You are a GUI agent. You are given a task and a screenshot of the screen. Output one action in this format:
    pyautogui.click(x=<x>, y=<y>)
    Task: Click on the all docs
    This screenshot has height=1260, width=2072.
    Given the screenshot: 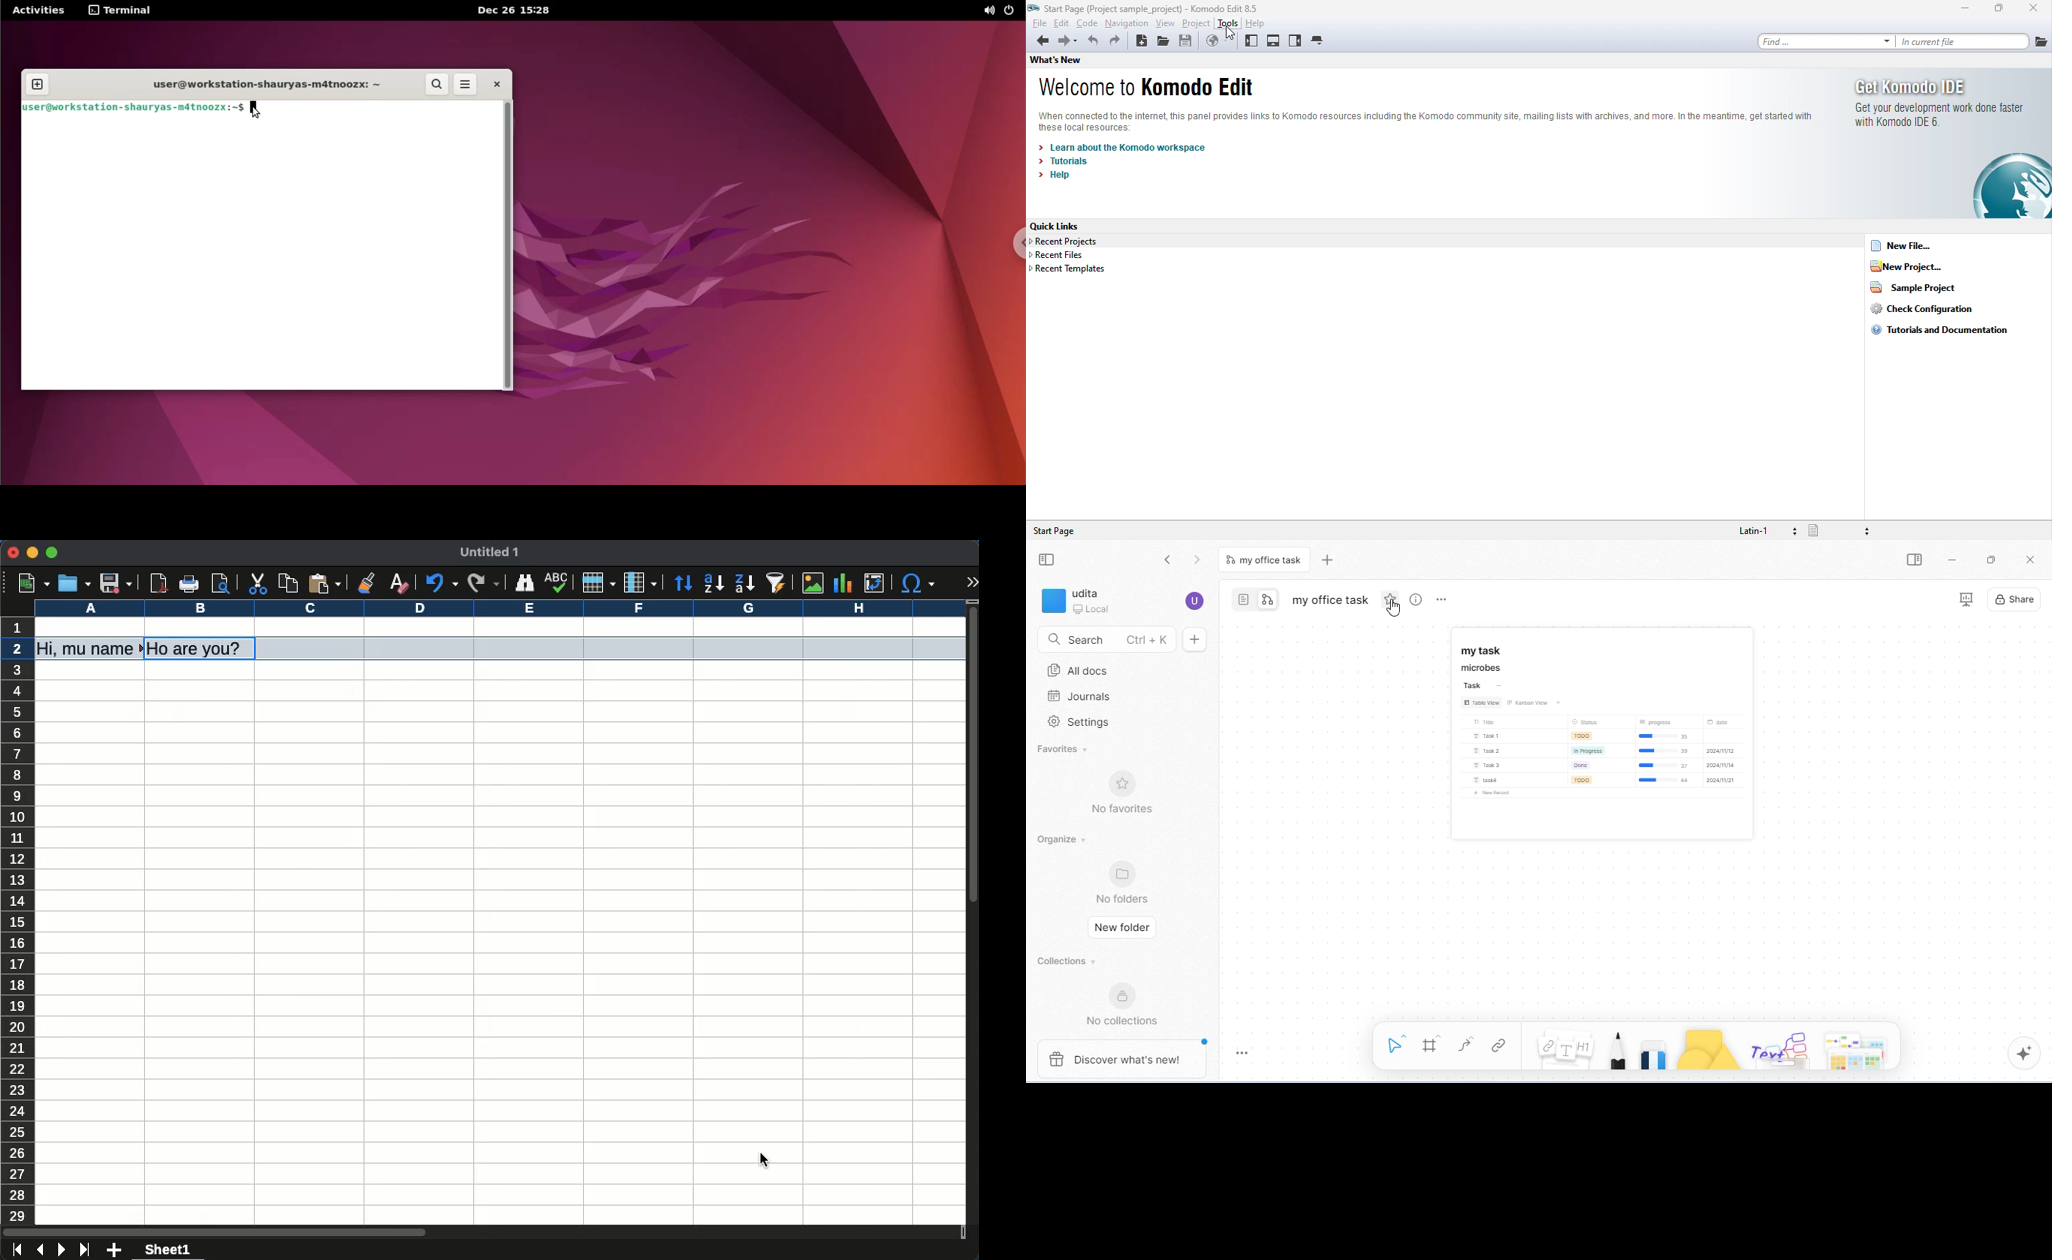 What is the action you would take?
    pyautogui.click(x=1078, y=670)
    